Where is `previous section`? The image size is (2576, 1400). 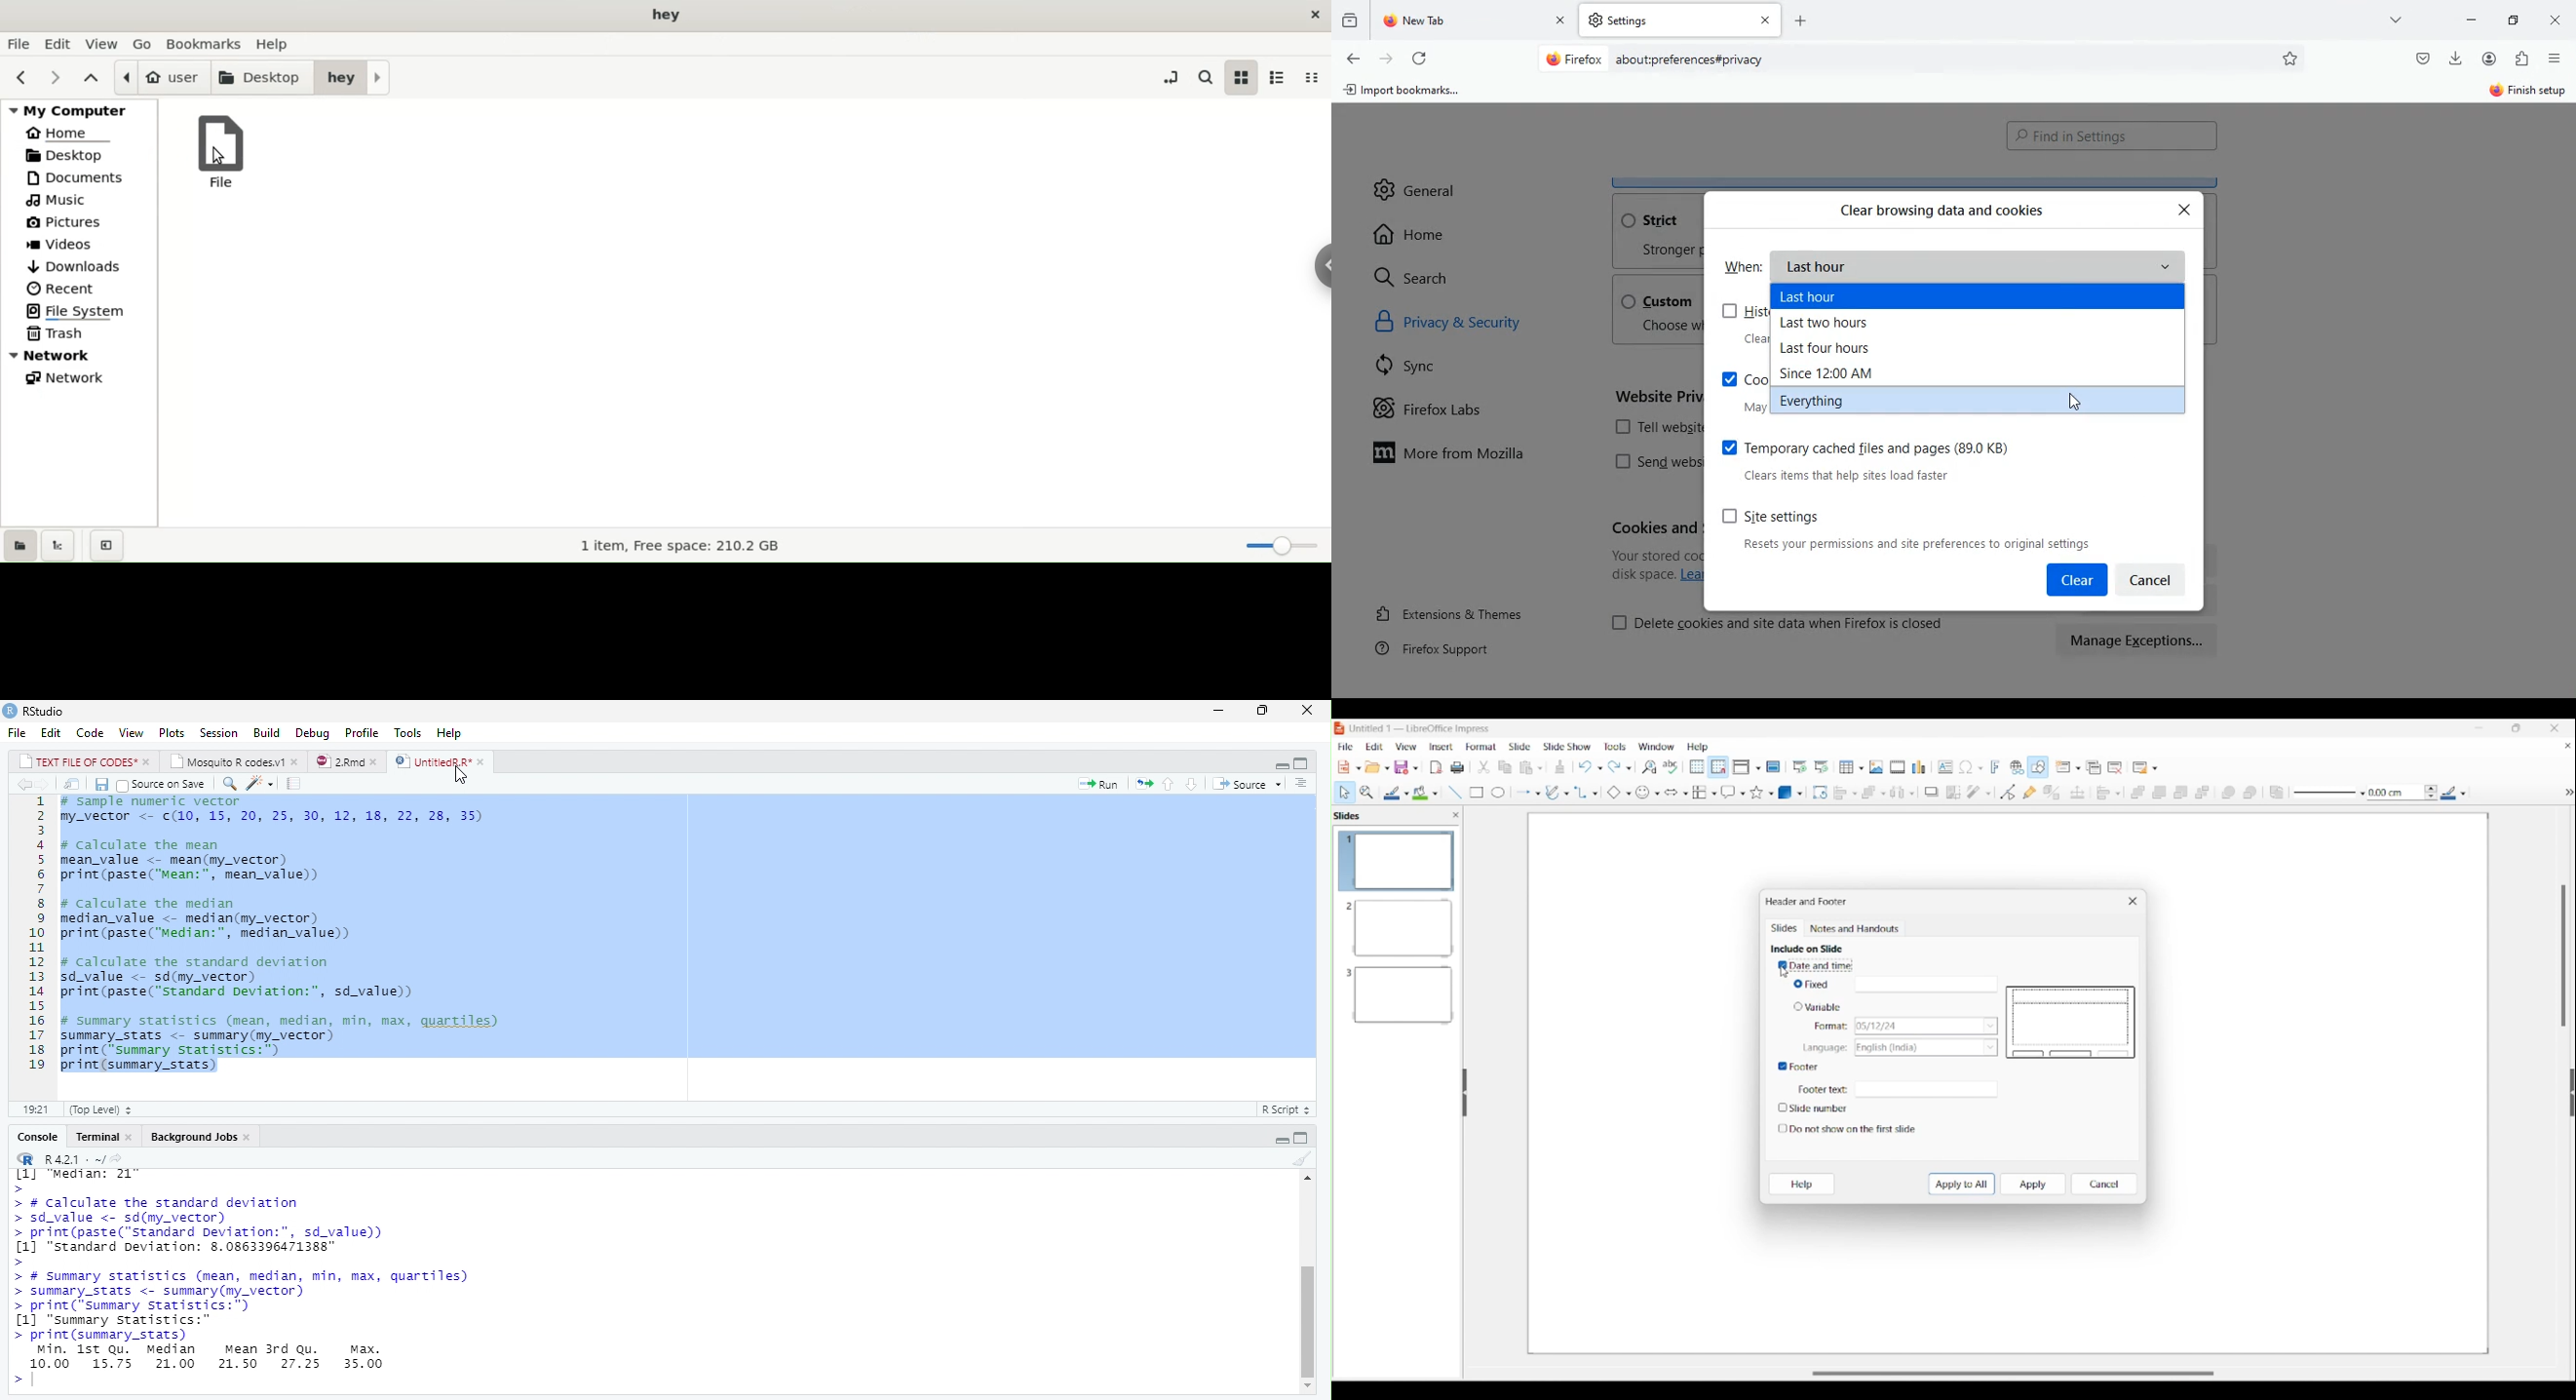 previous section is located at coordinates (1169, 785).